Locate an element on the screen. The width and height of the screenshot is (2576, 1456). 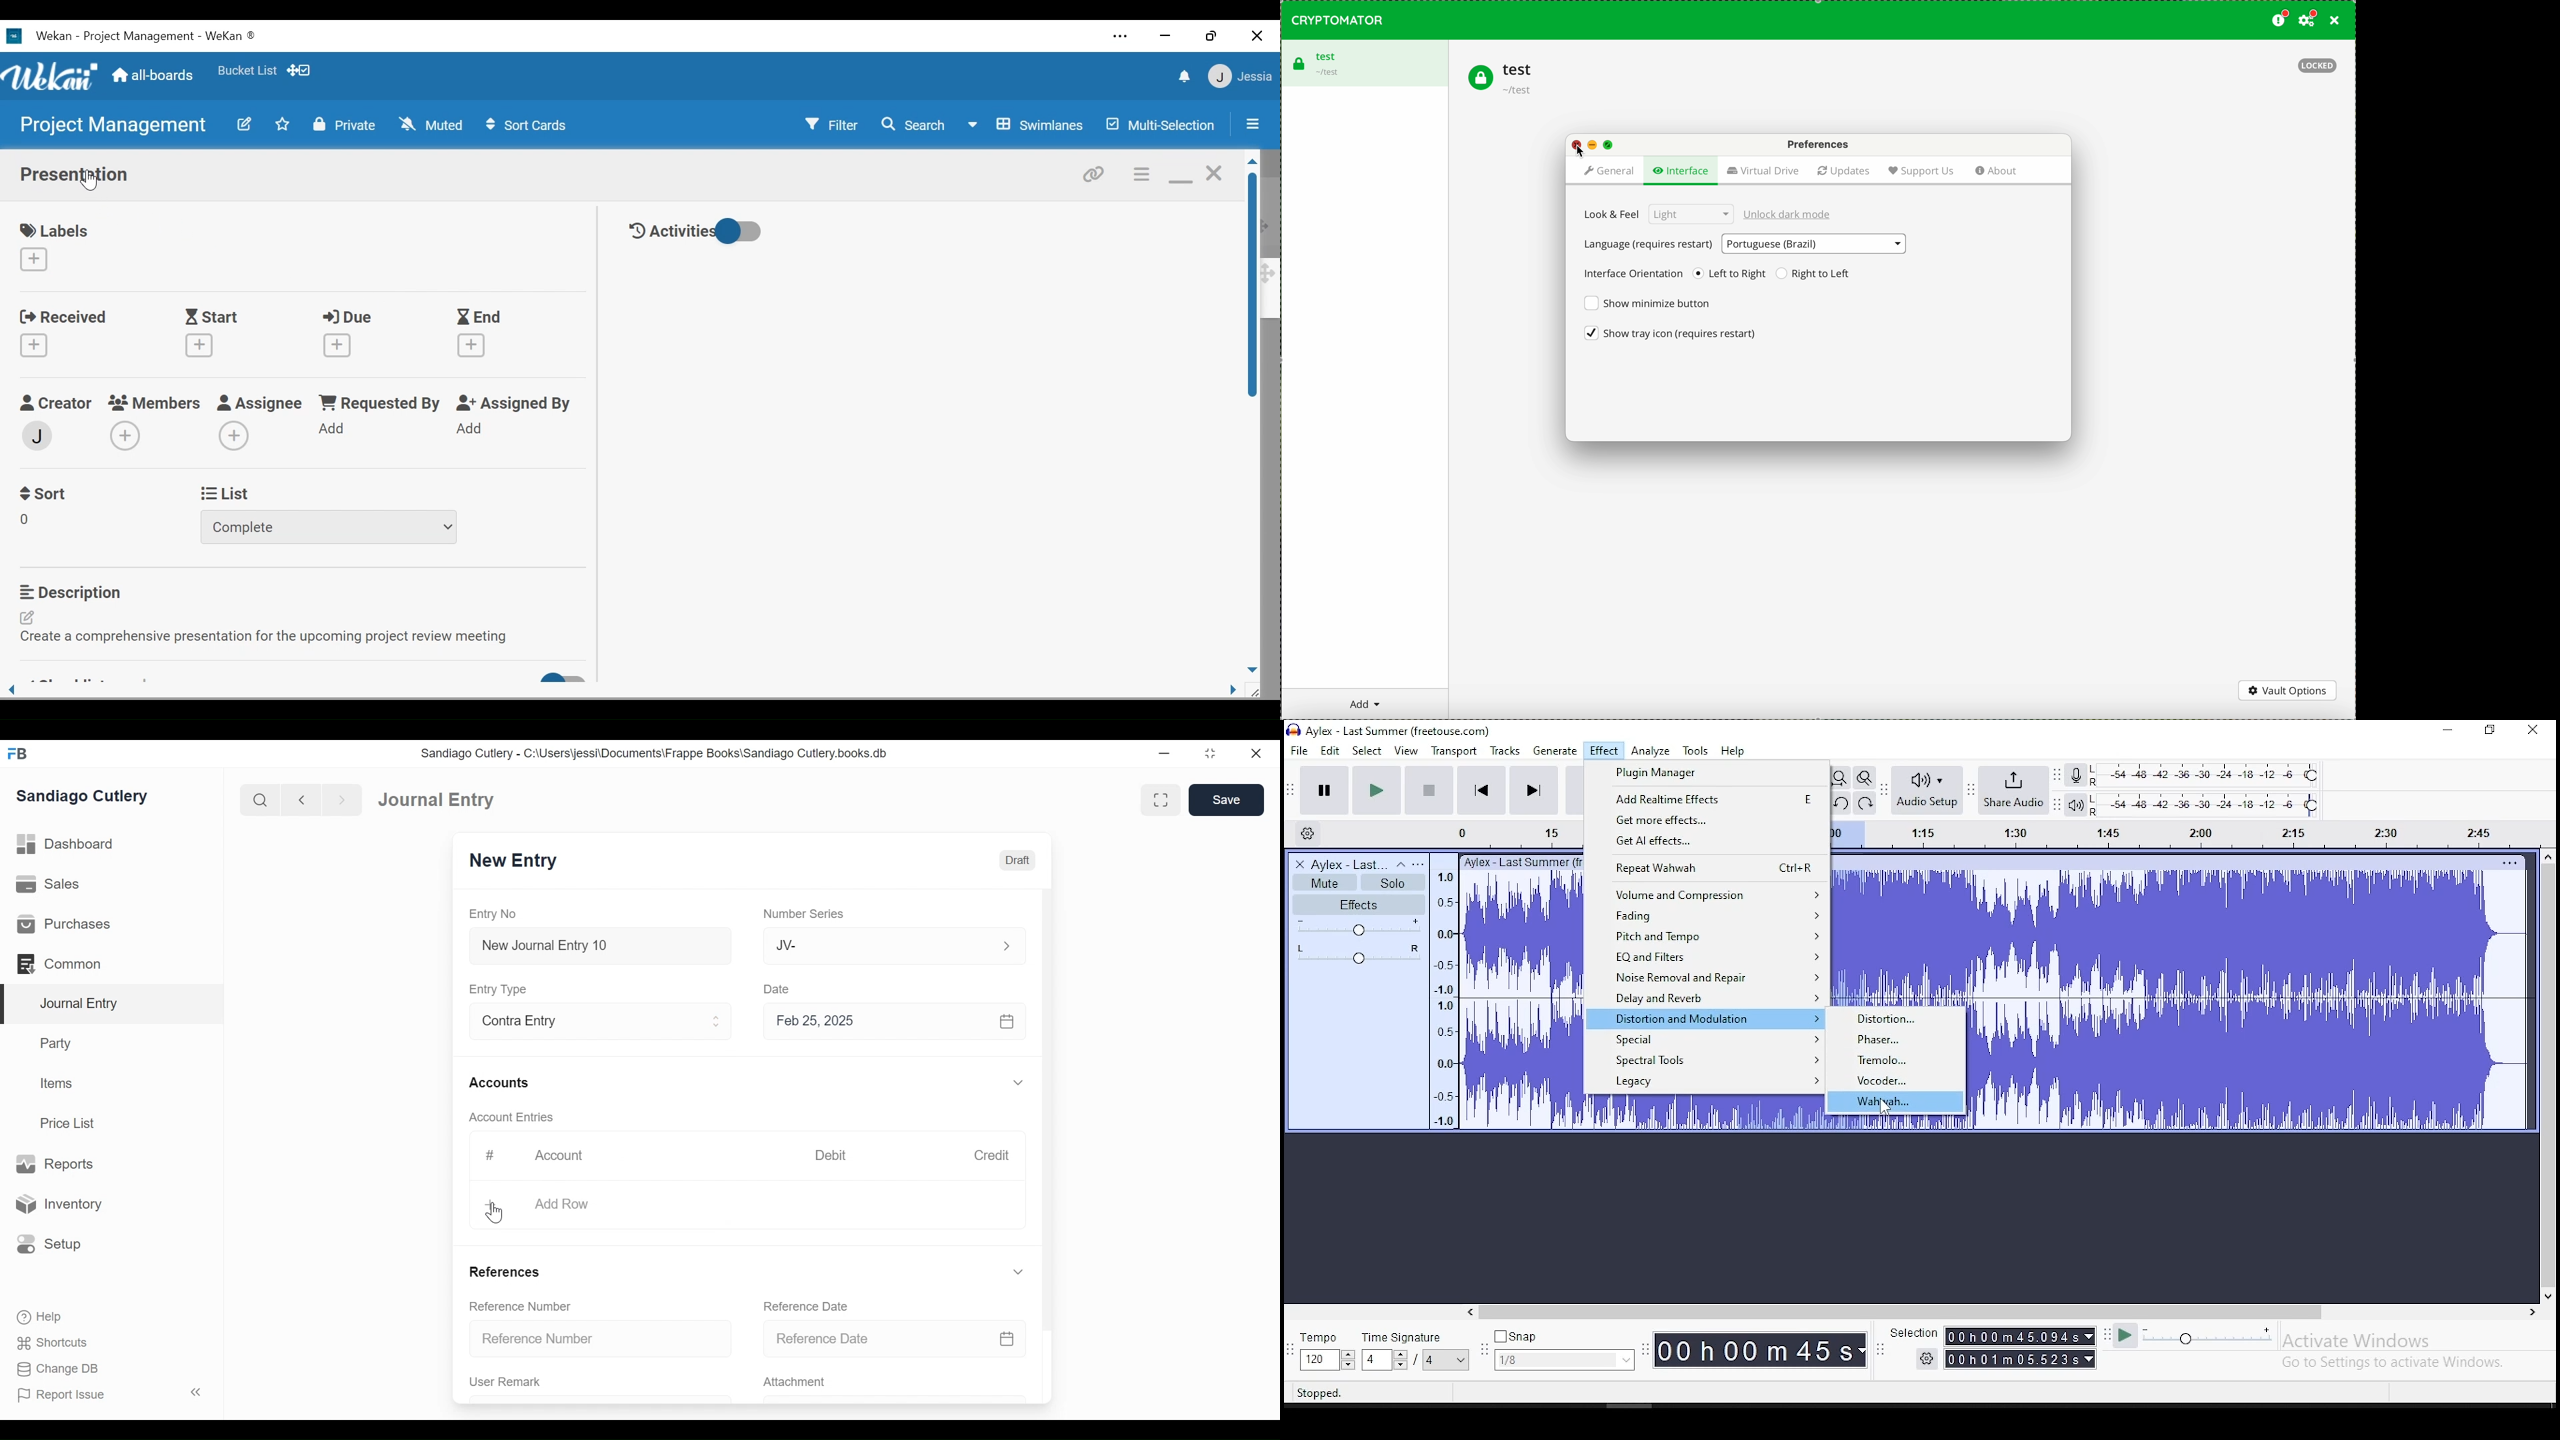
Requested By is located at coordinates (383, 403).